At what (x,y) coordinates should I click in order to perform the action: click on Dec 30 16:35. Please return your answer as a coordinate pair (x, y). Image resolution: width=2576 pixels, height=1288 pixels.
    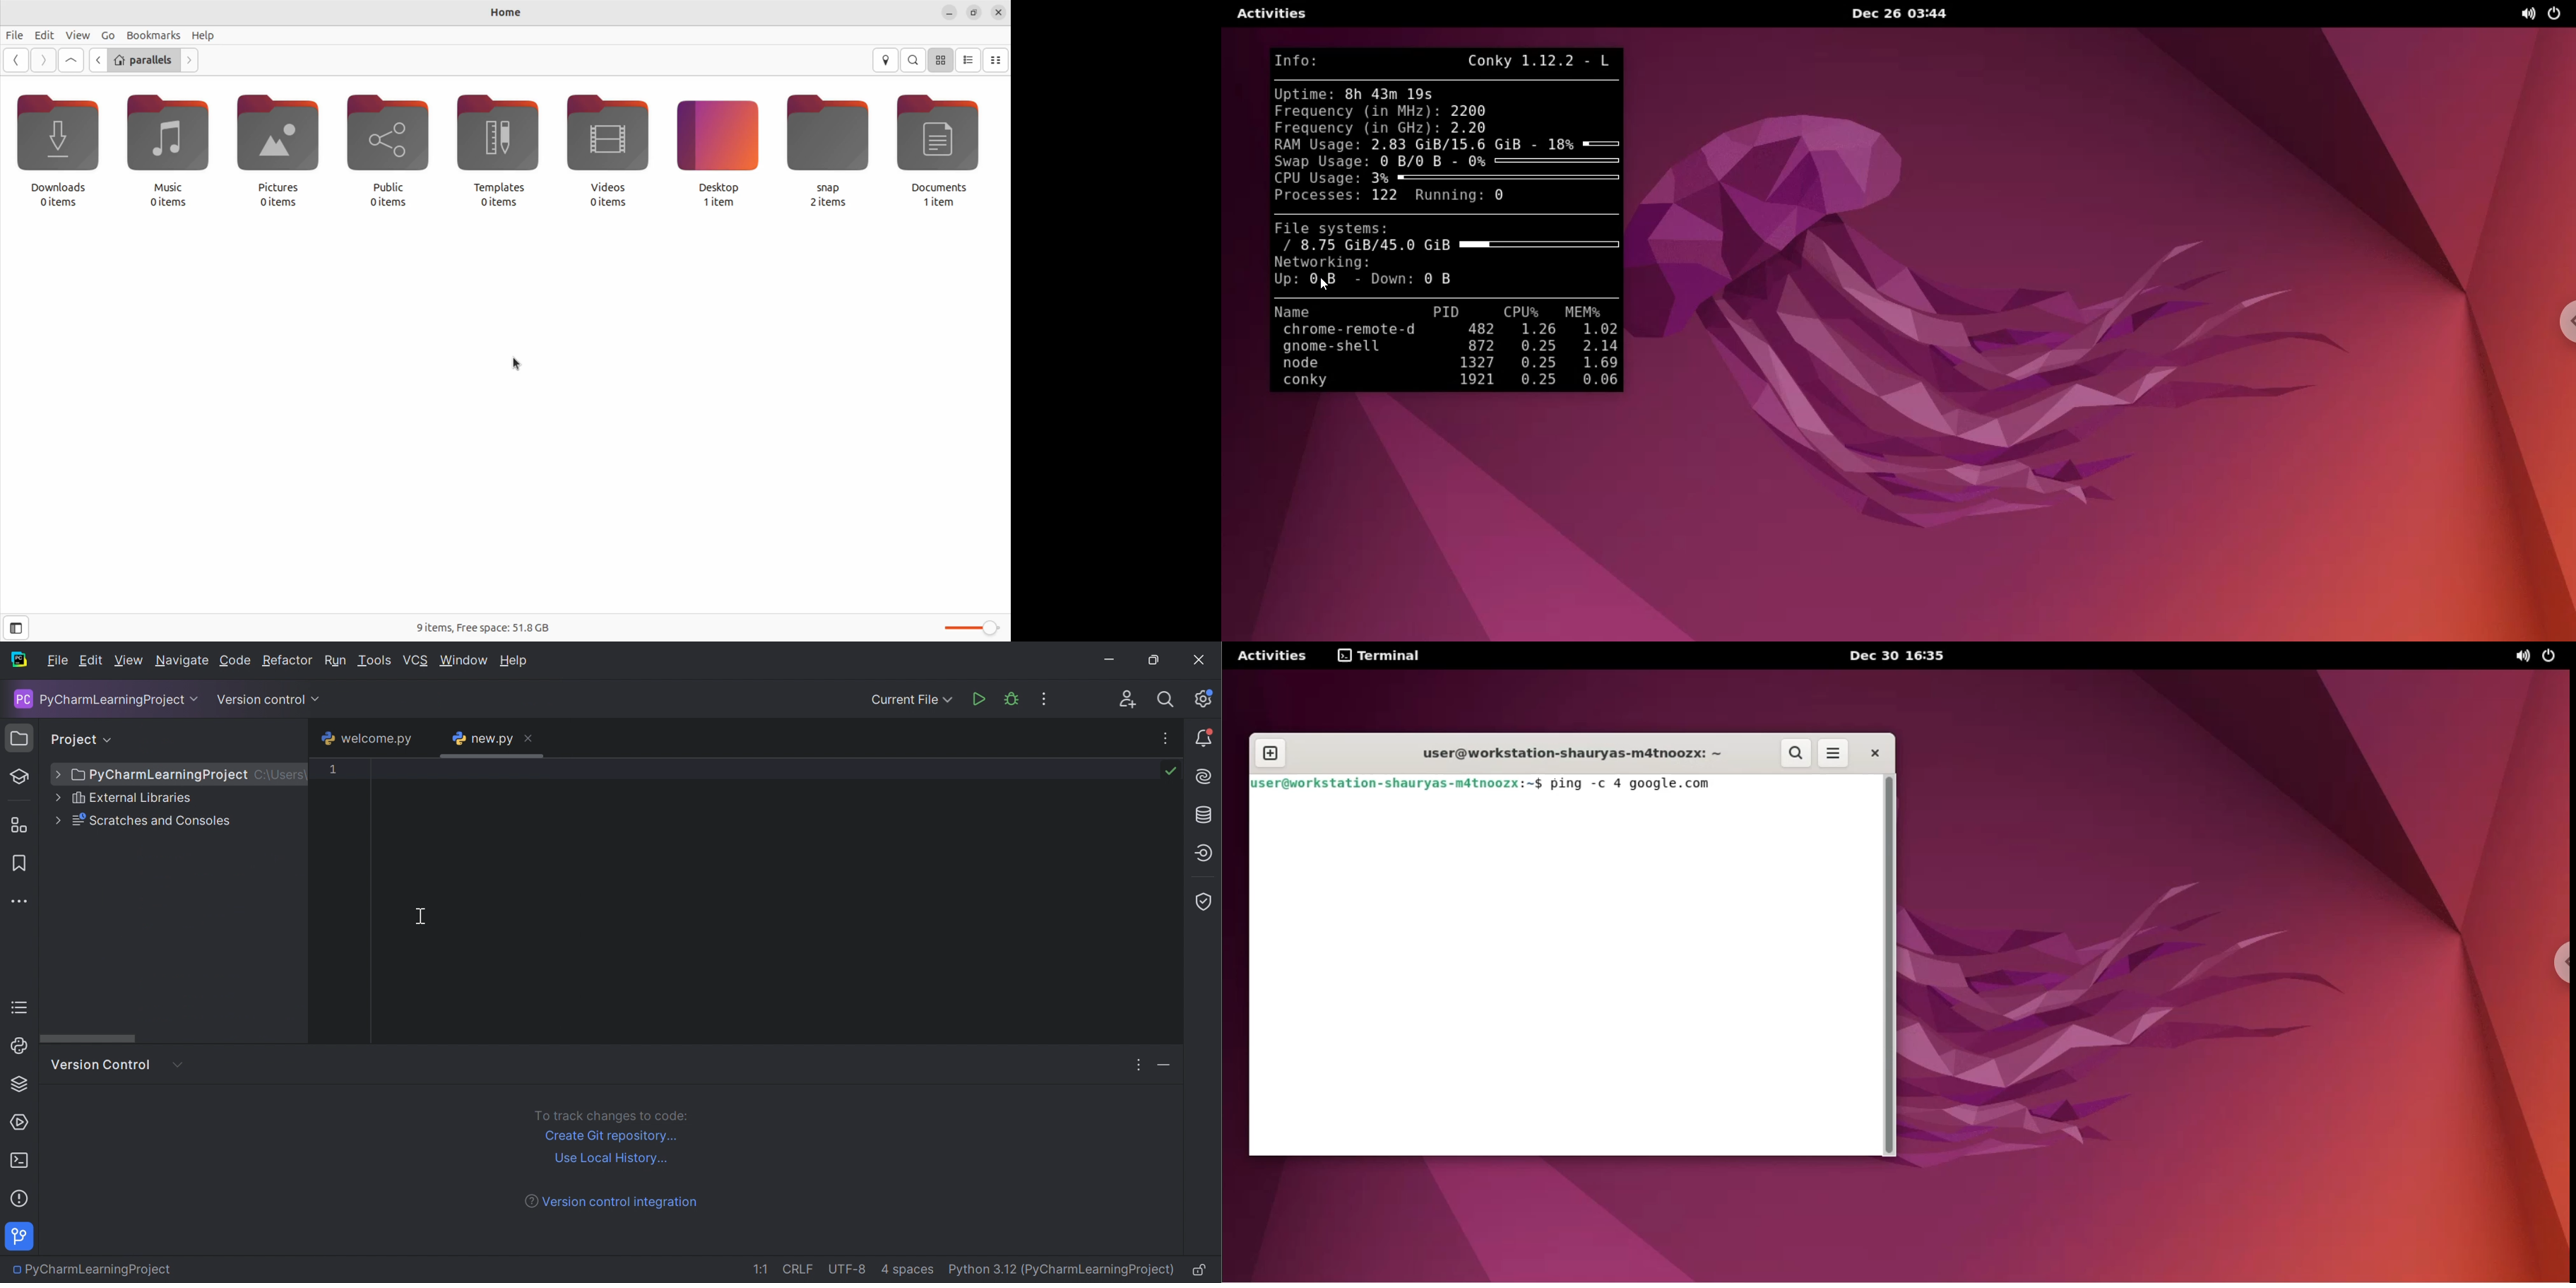
    Looking at the image, I should click on (1899, 655).